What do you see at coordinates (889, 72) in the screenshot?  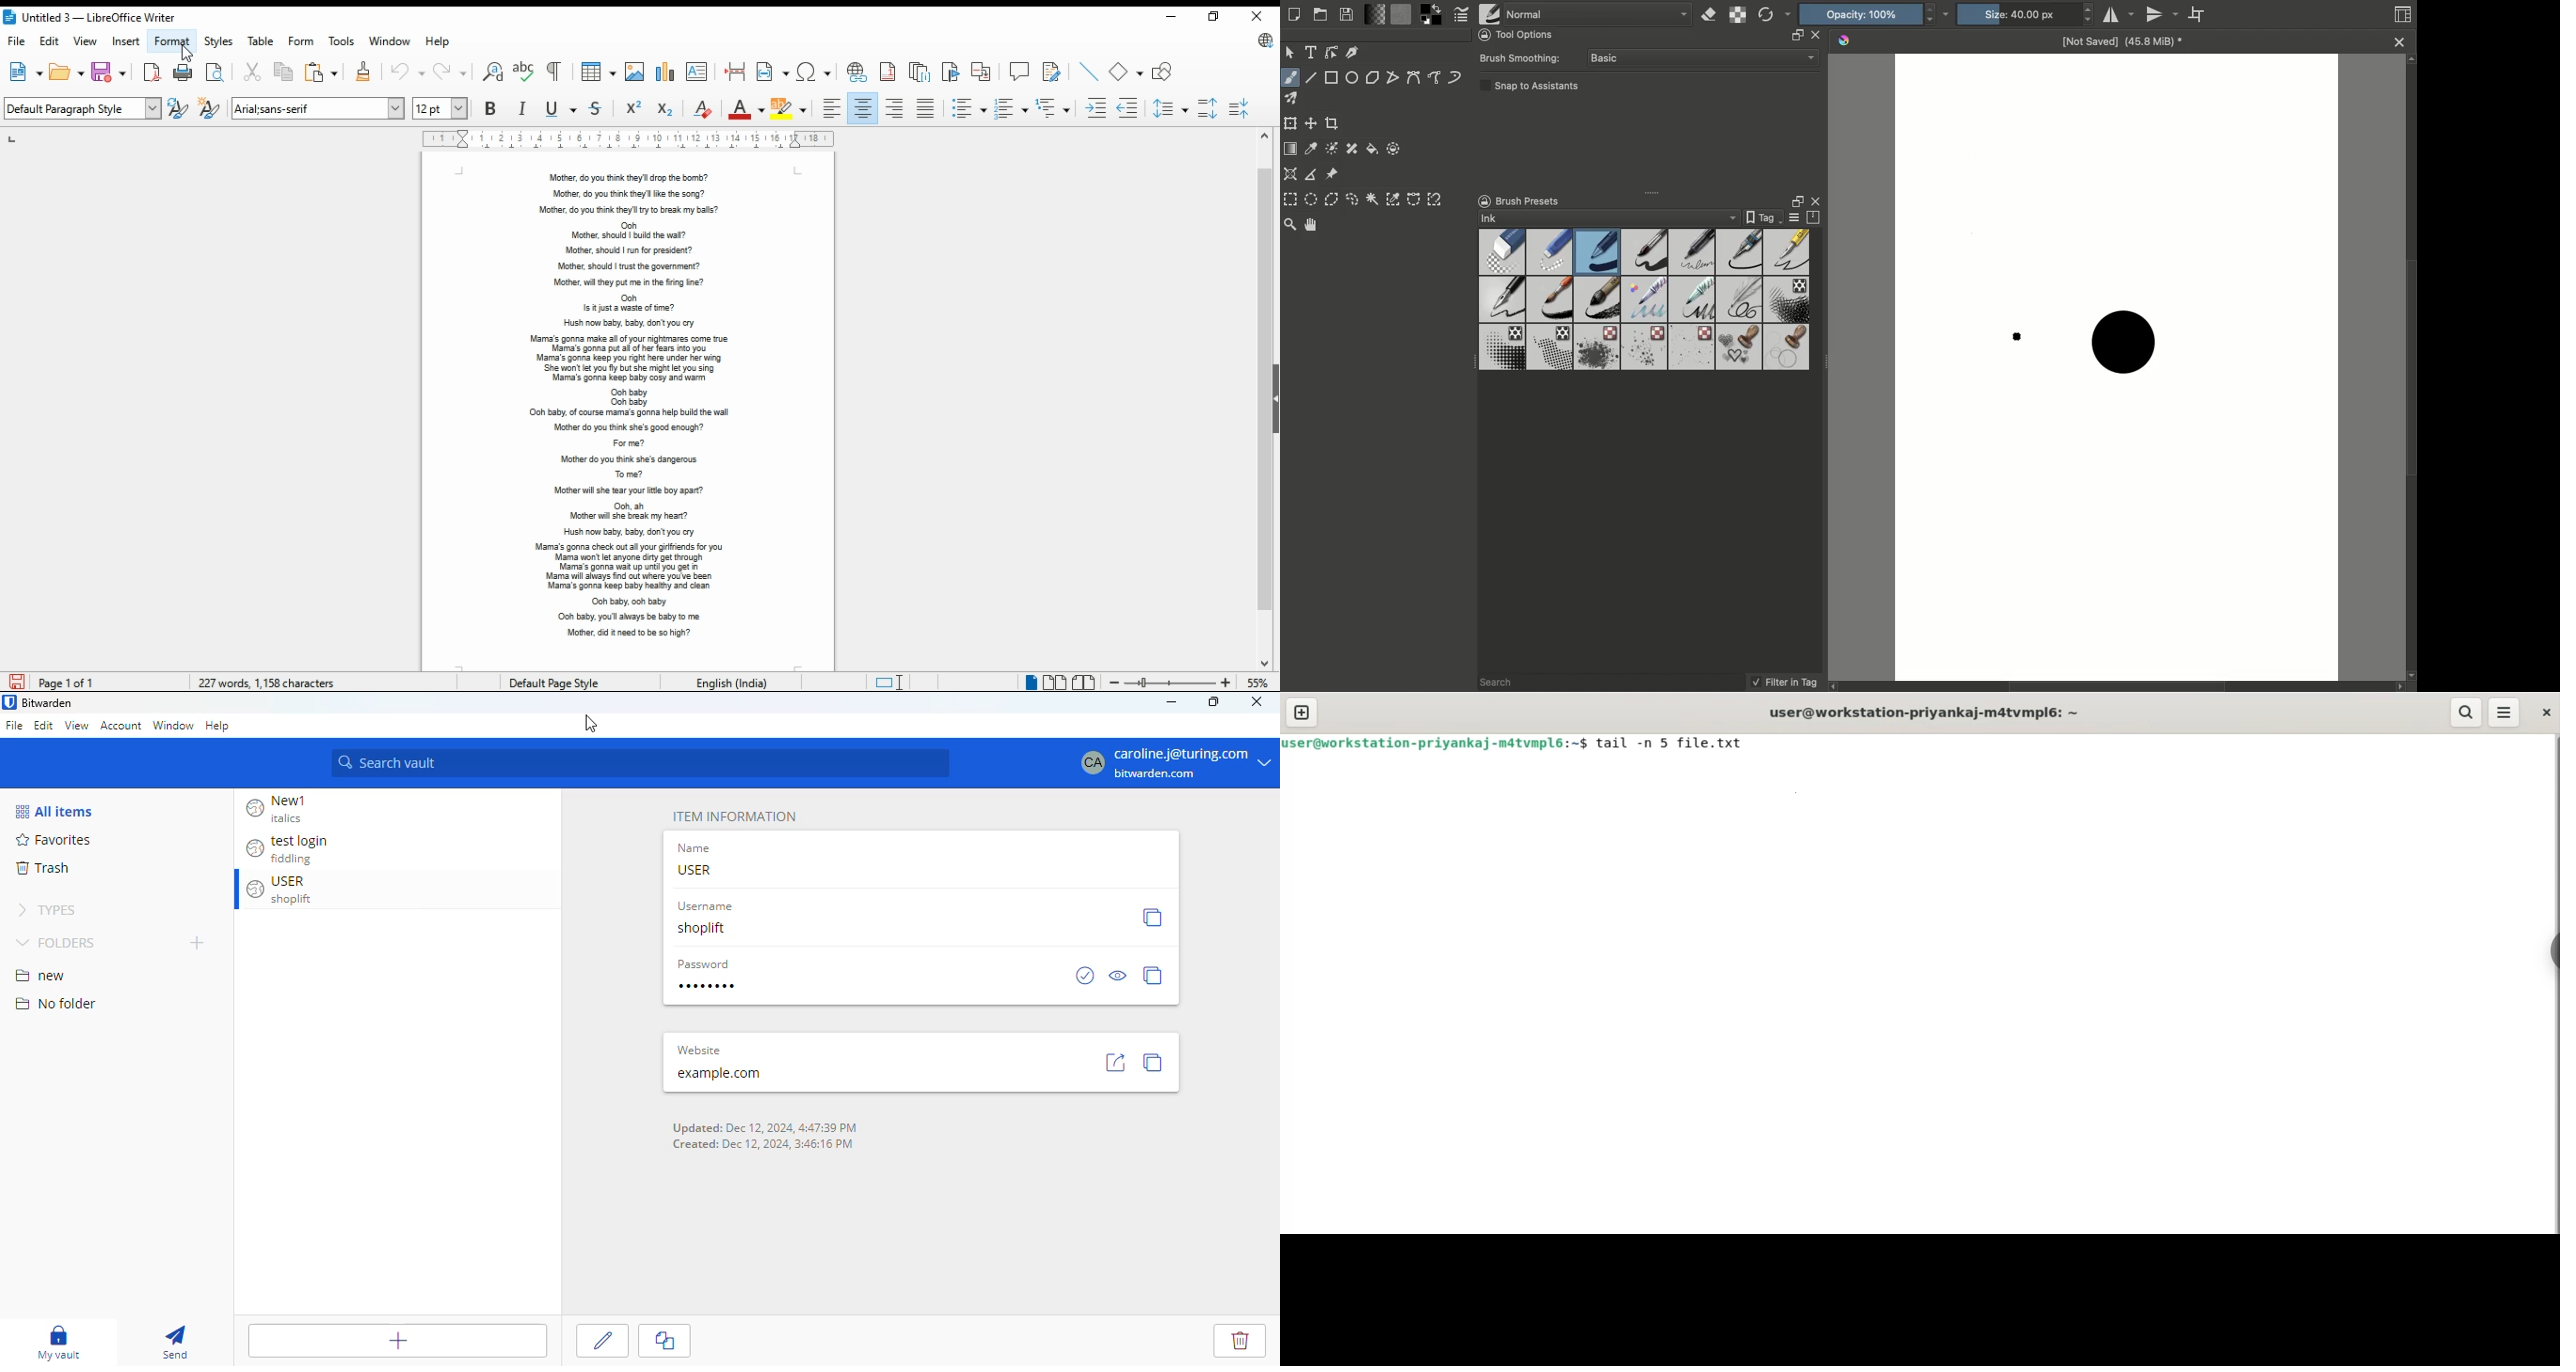 I see `insert footnote` at bounding box center [889, 72].